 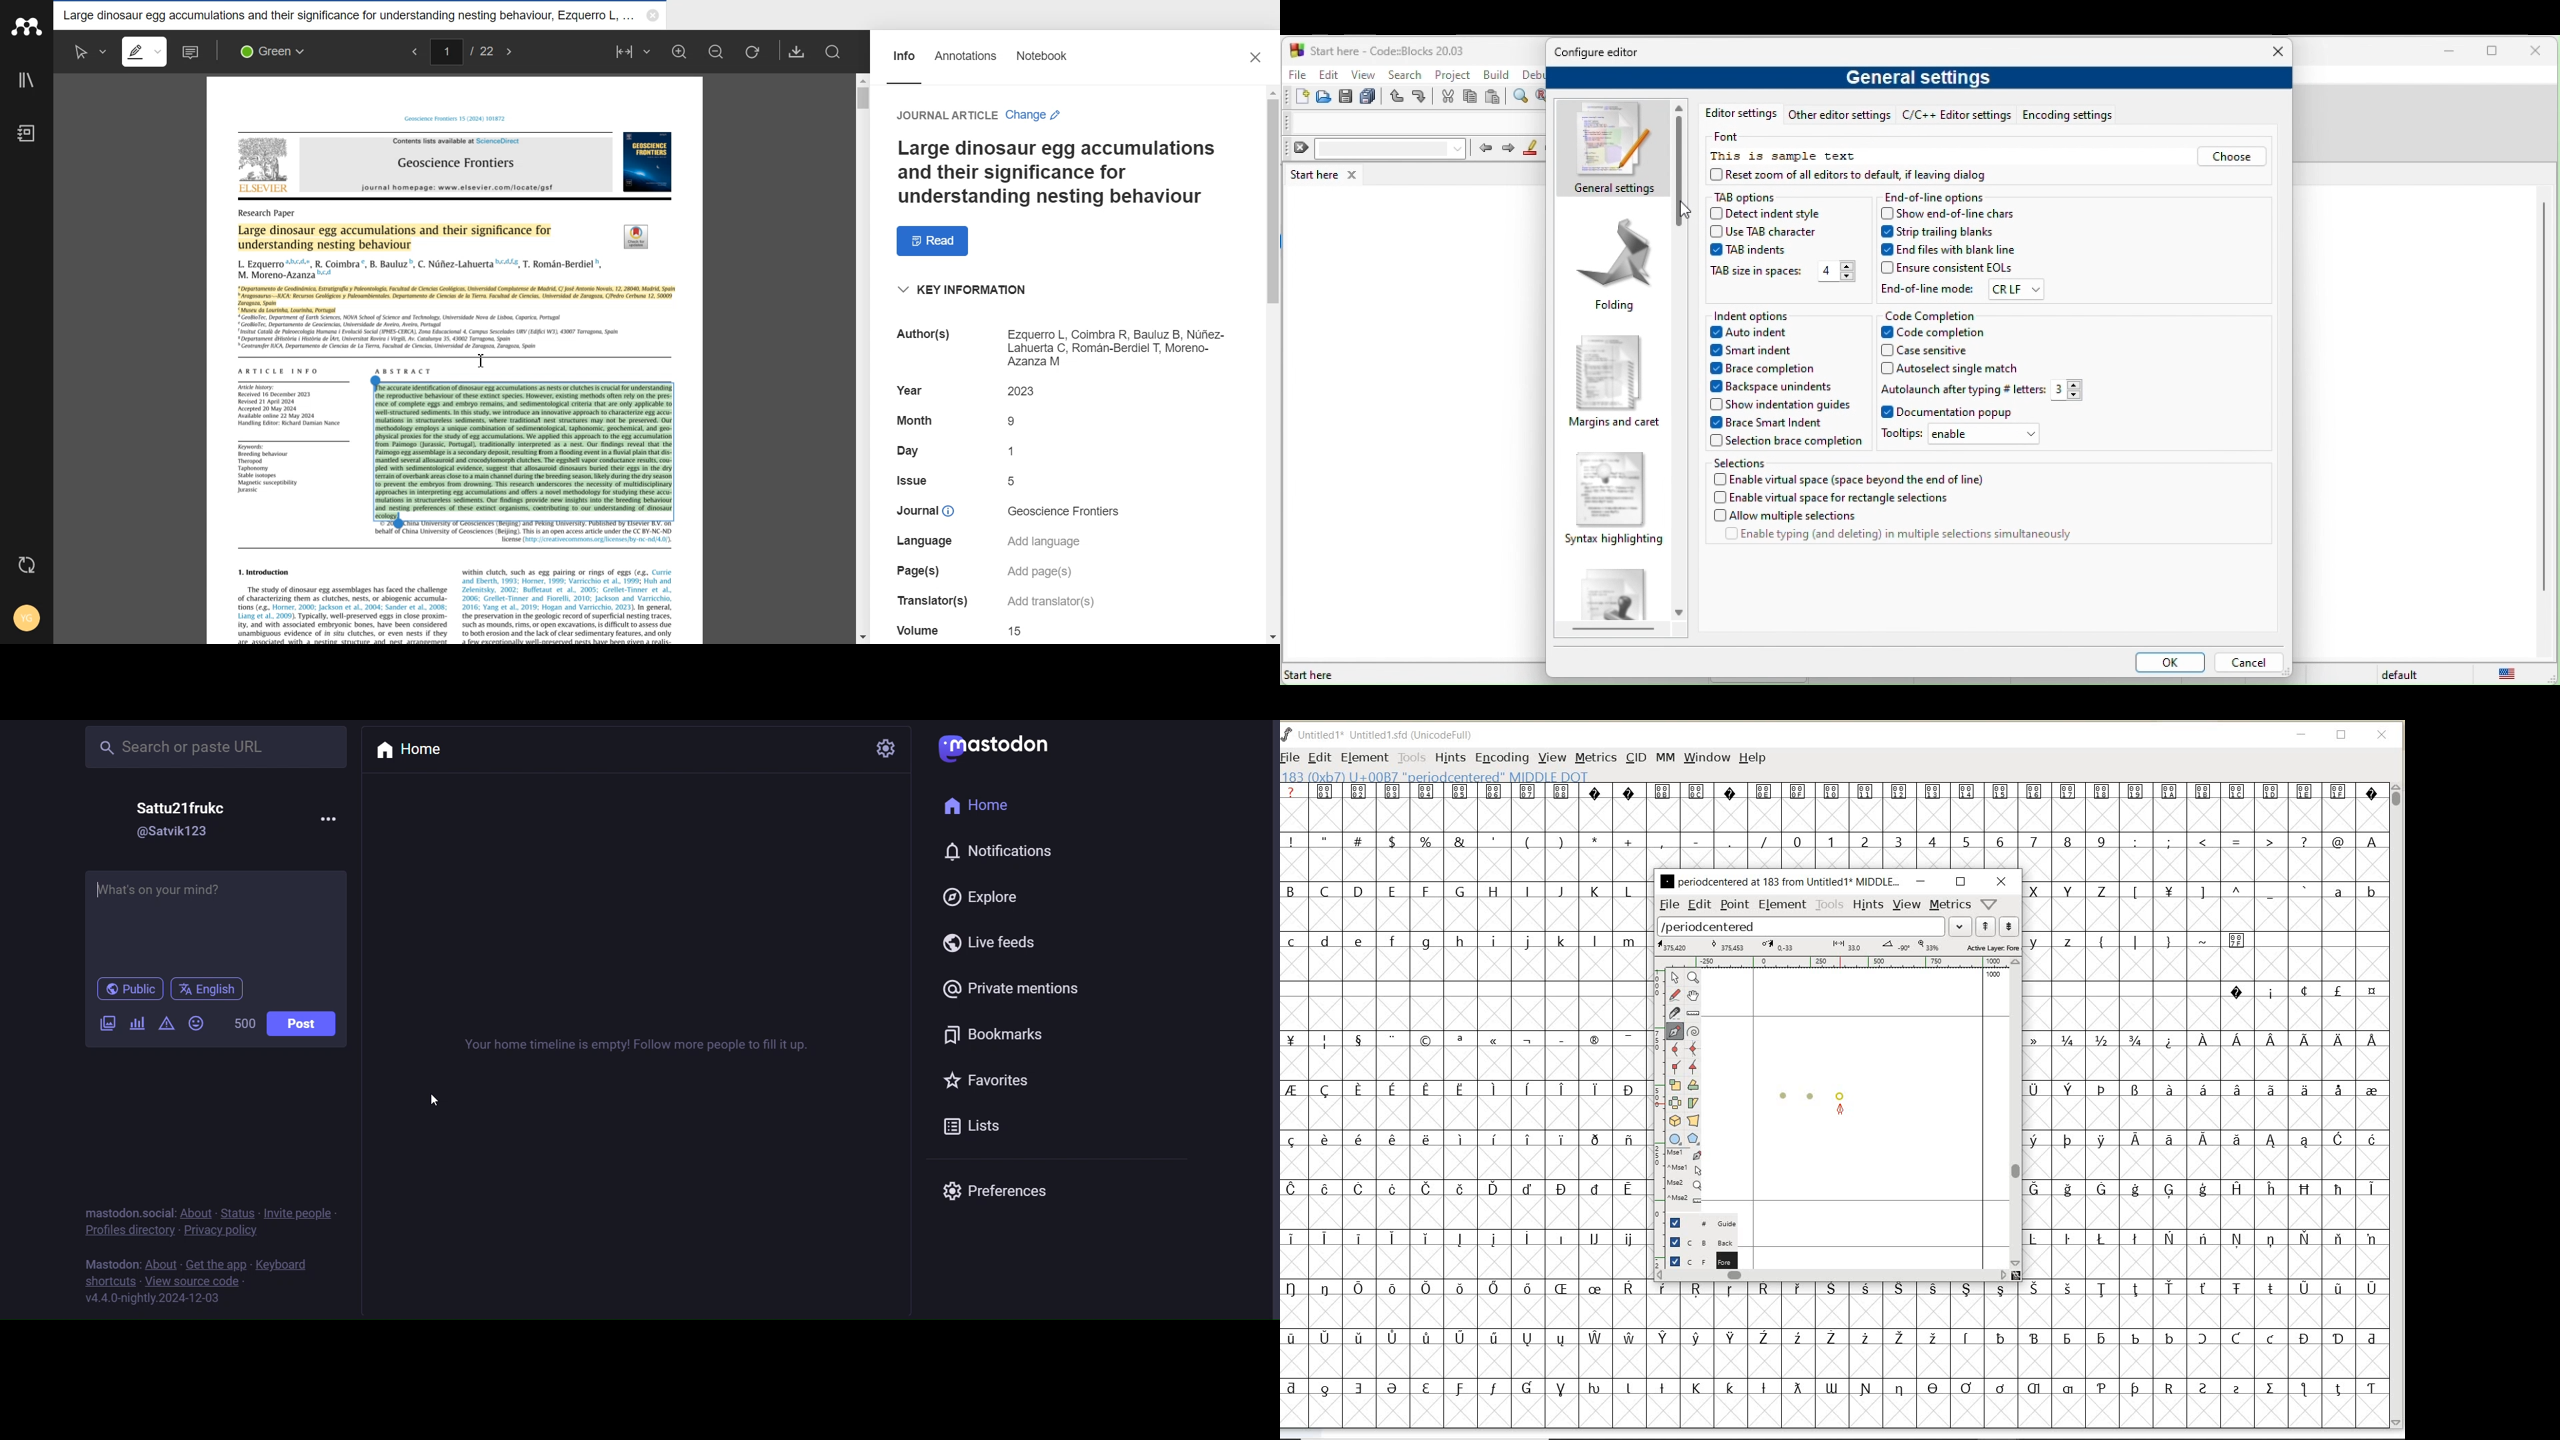 What do you see at coordinates (1779, 386) in the screenshot?
I see `backspace unindents` at bounding box center [1779, 386].